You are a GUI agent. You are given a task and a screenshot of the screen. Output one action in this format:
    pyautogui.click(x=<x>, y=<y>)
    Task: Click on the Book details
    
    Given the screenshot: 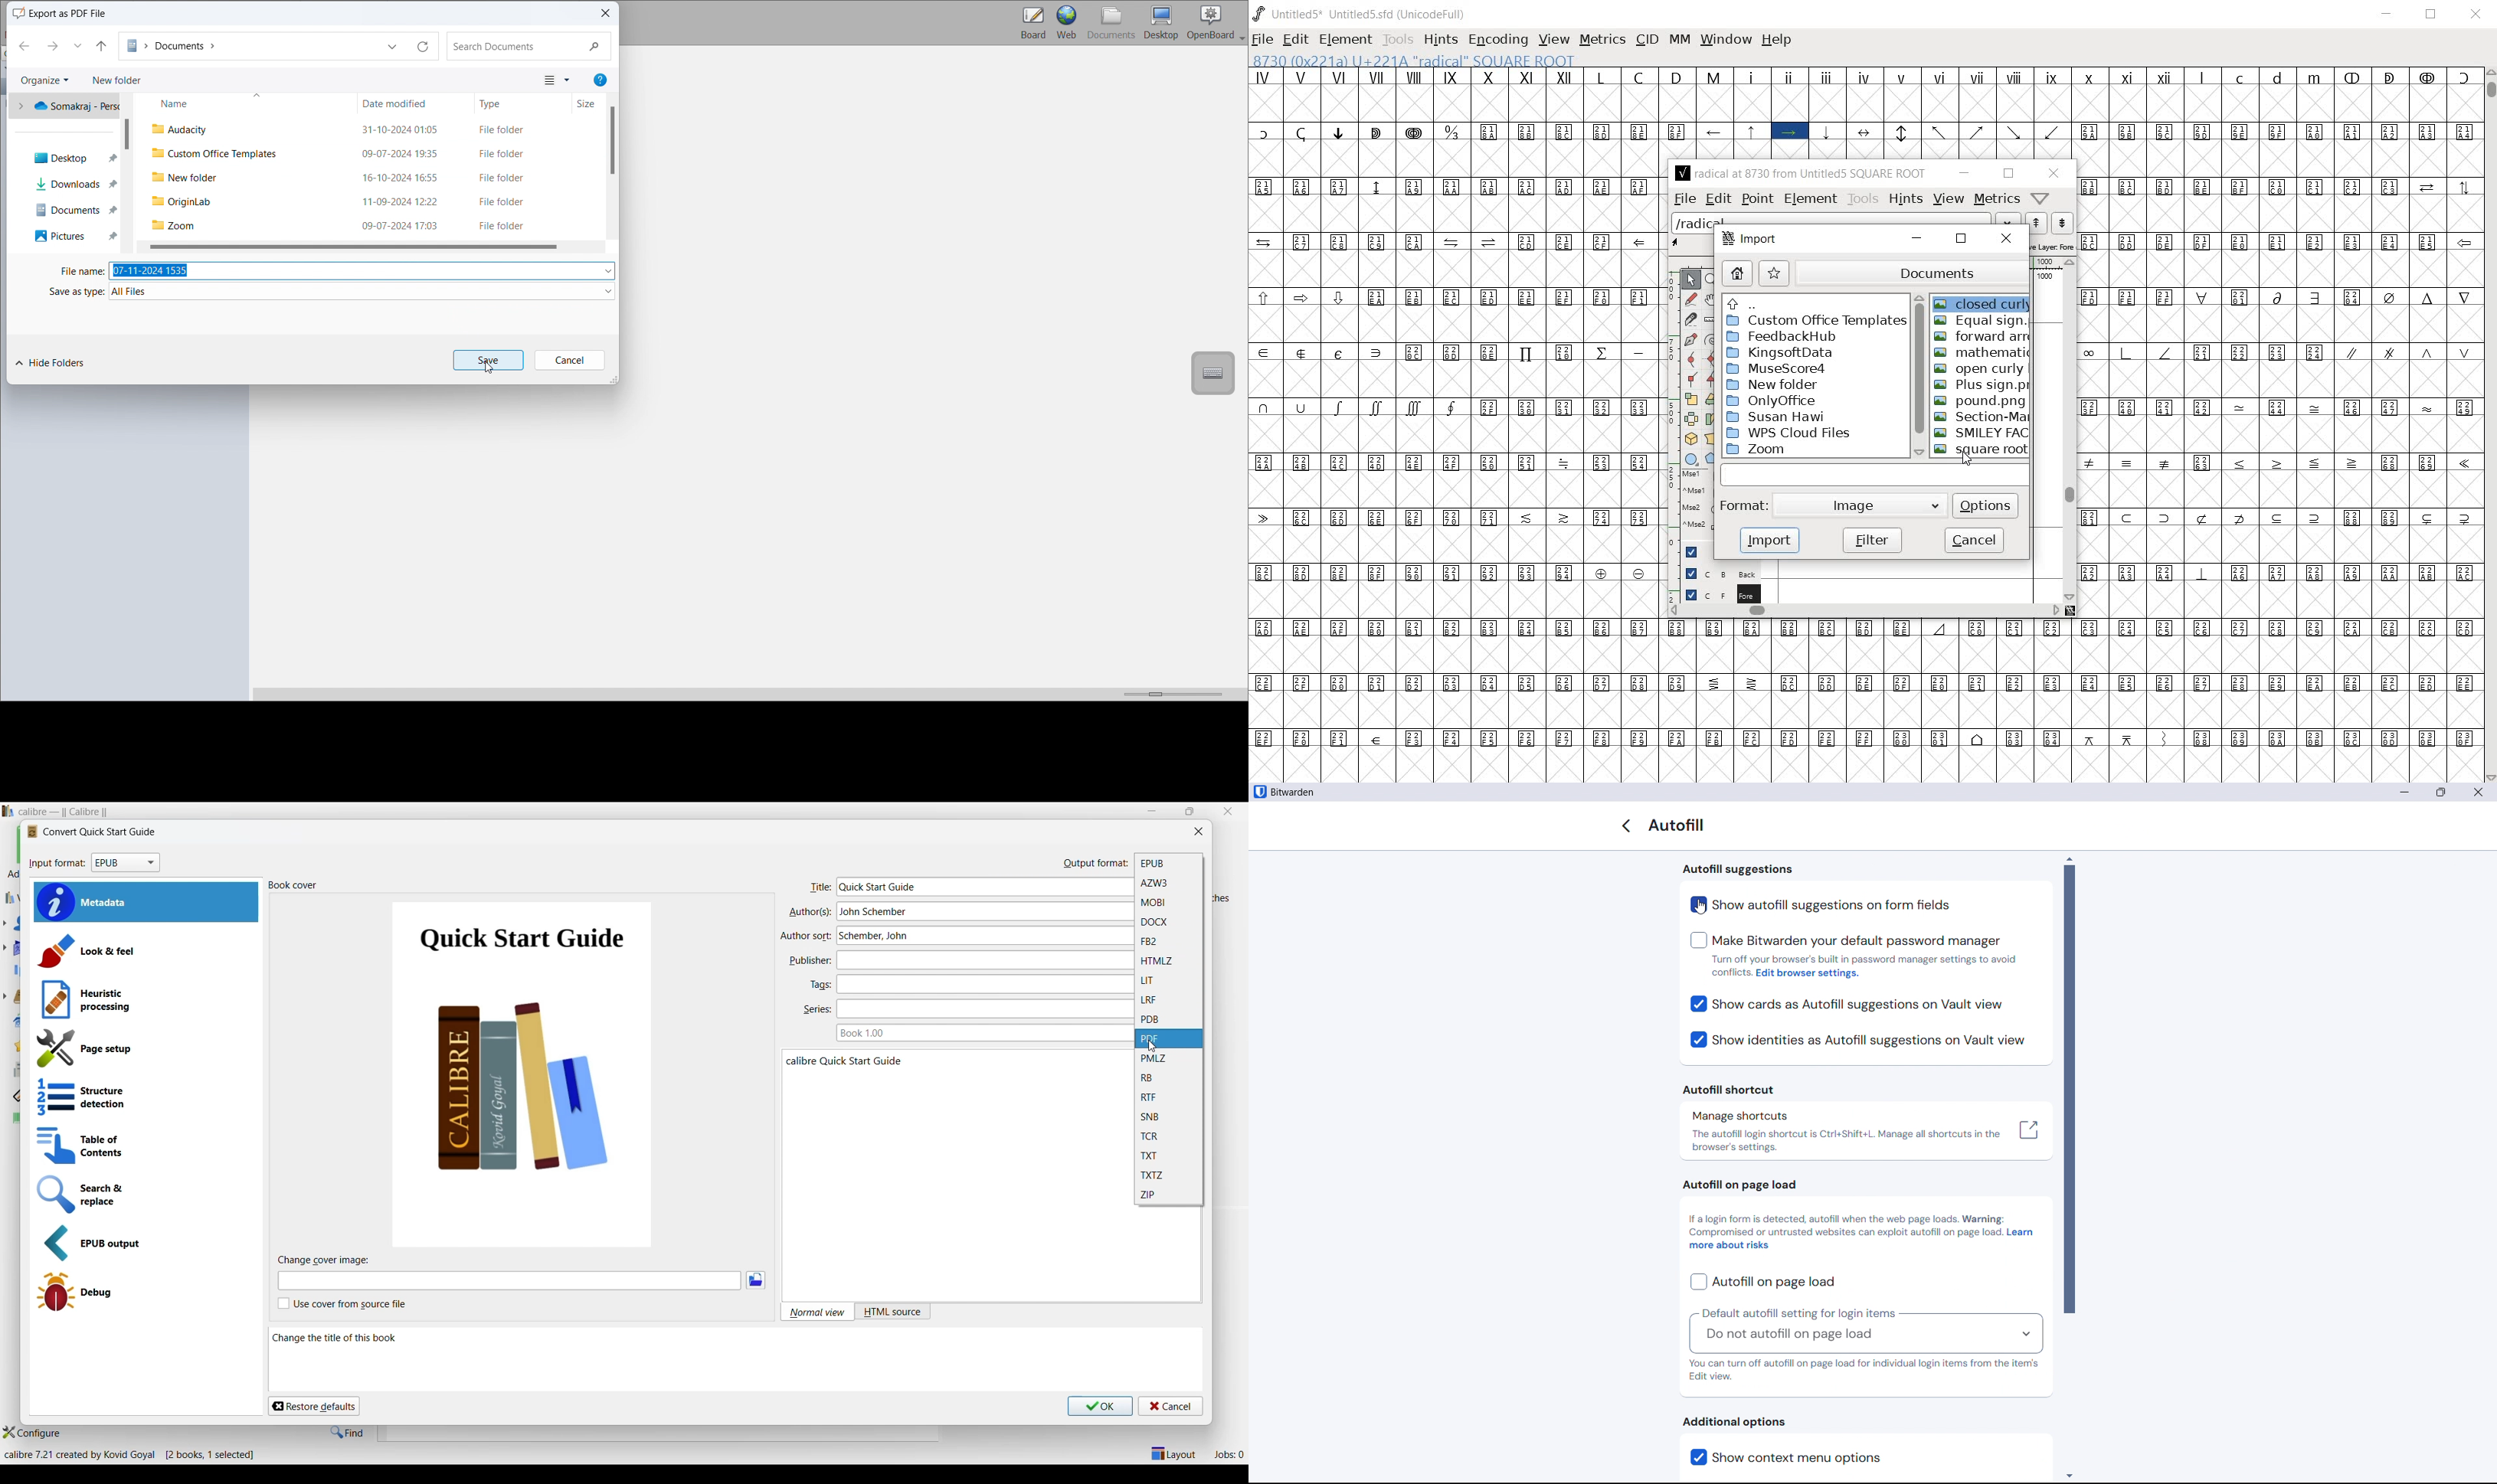 What is the action you would take?
    pyautogui.click(x=955, y=1177)
    